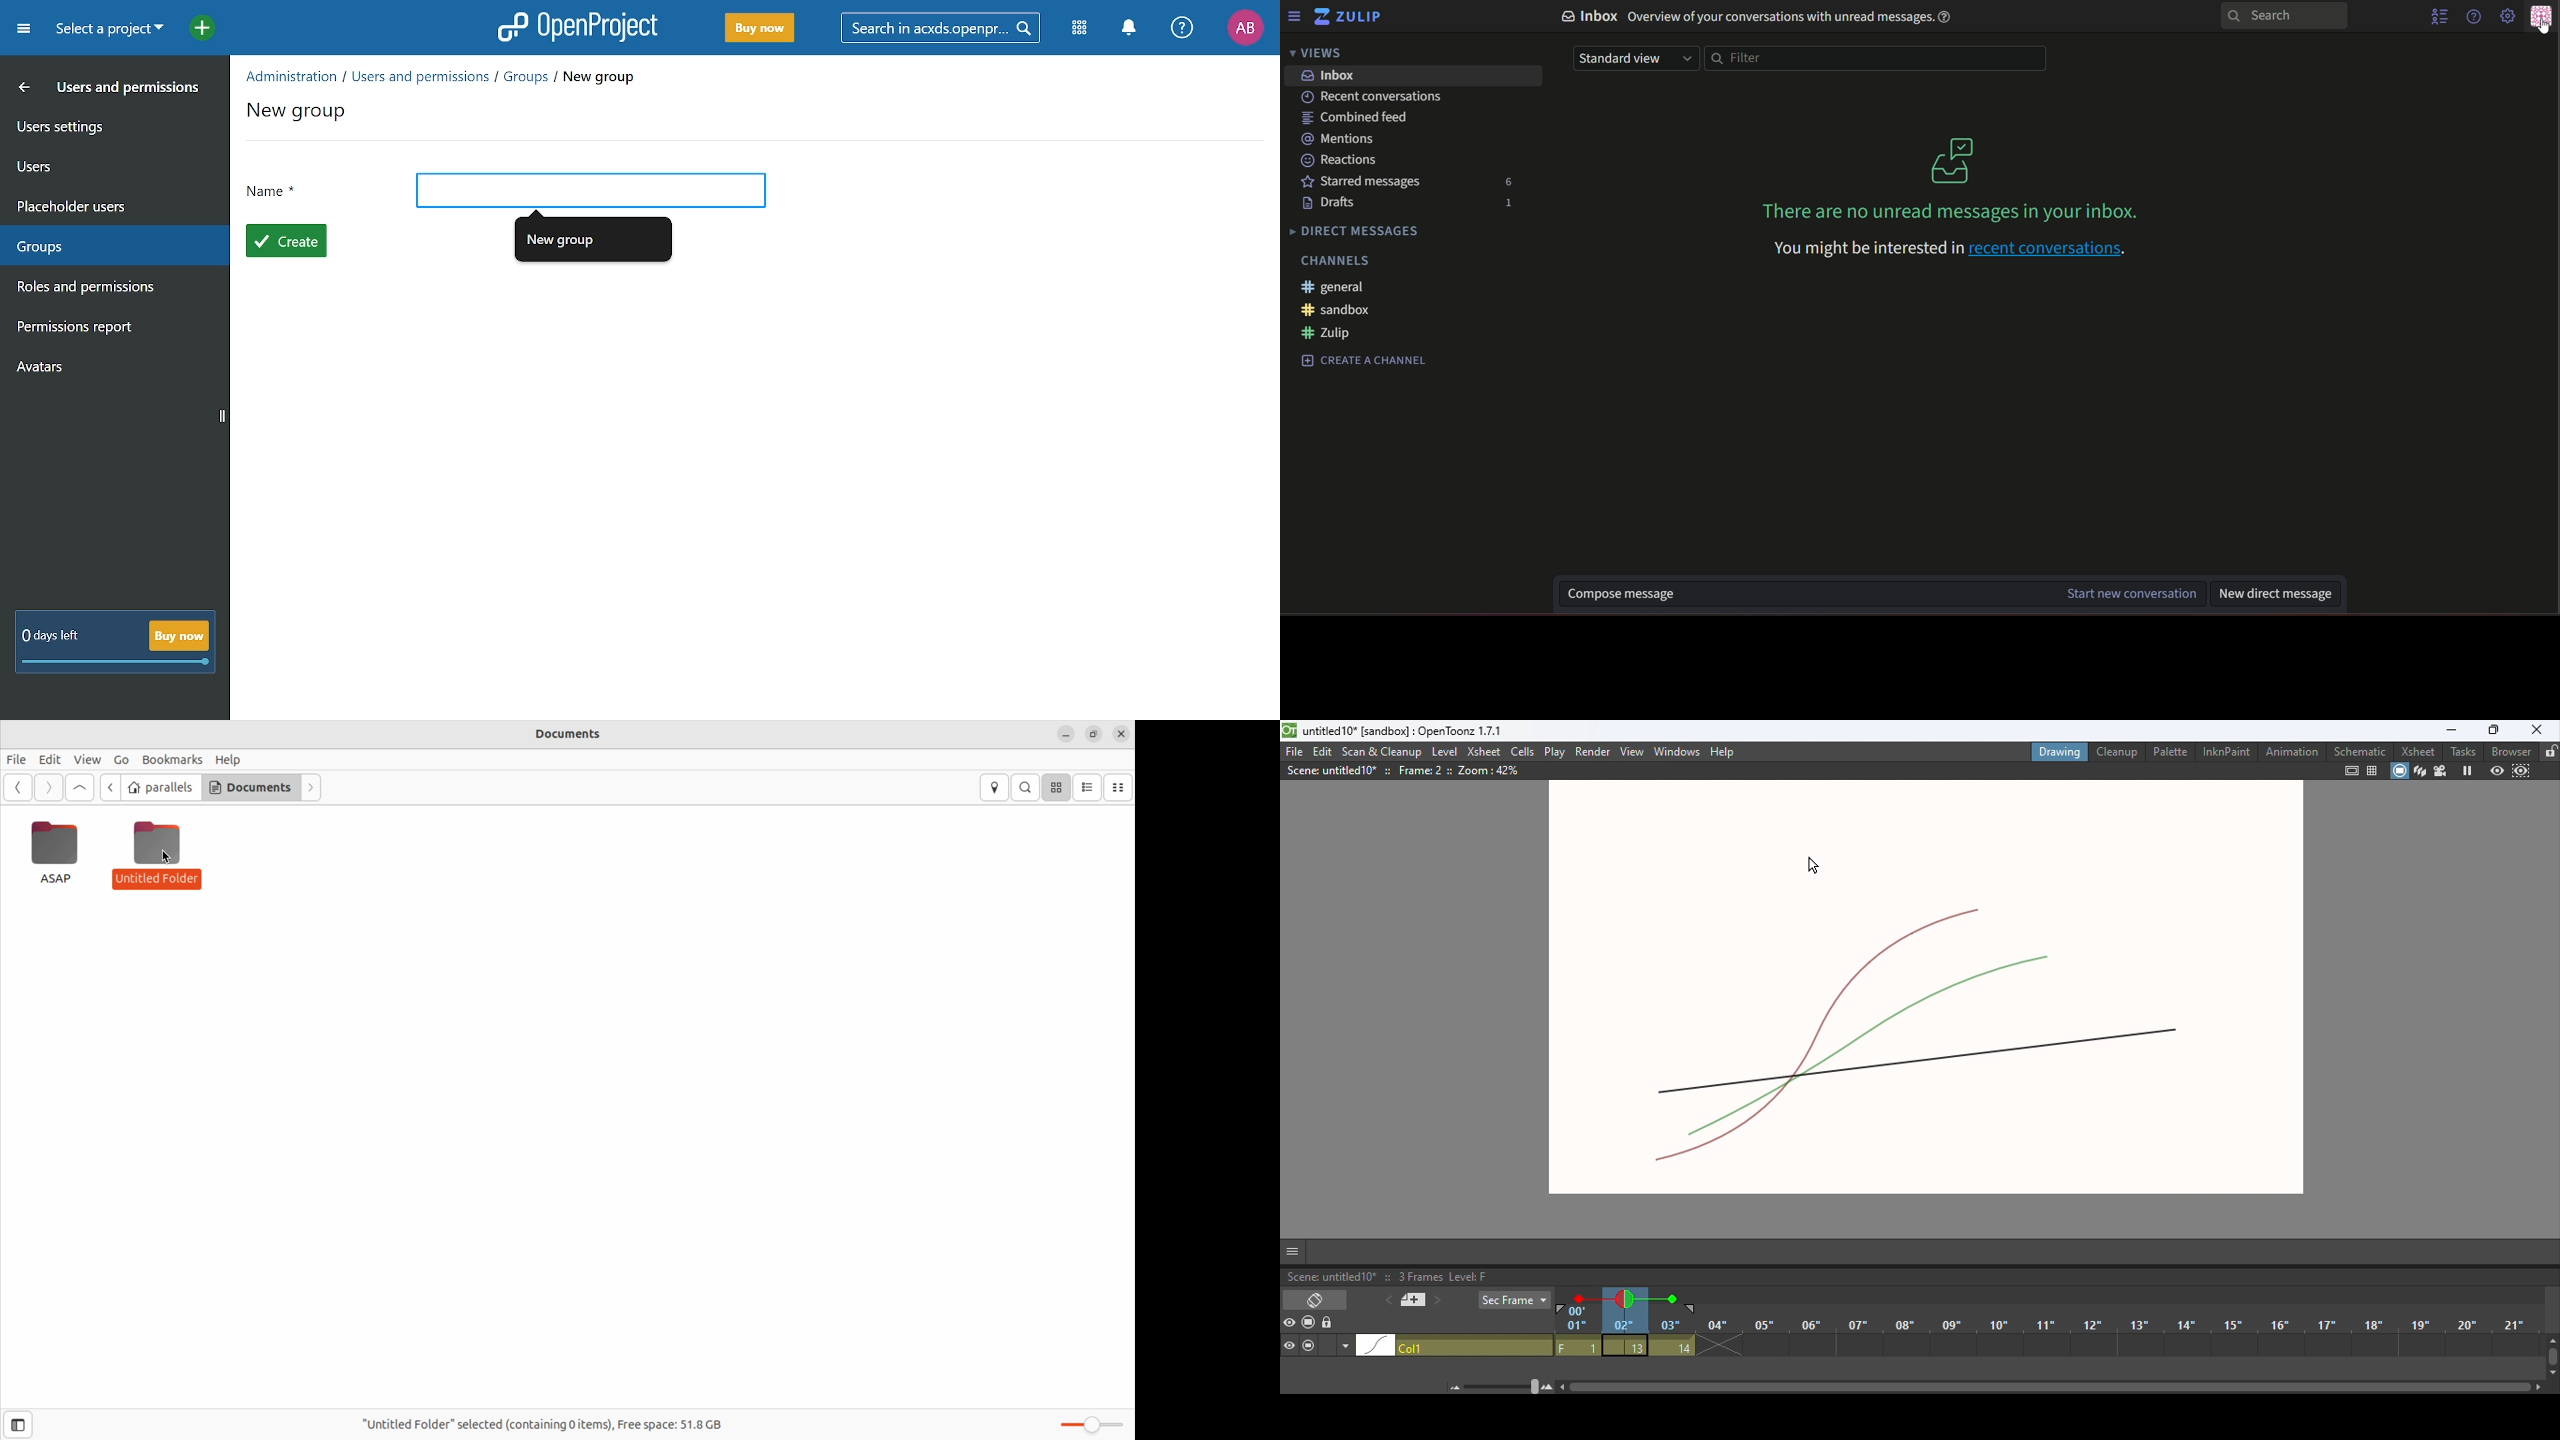 This screenshot has width=2576, height=1456. Describe the element at coordinates (1092, 1426) in the screenshot. I see `Zoom` at that location.